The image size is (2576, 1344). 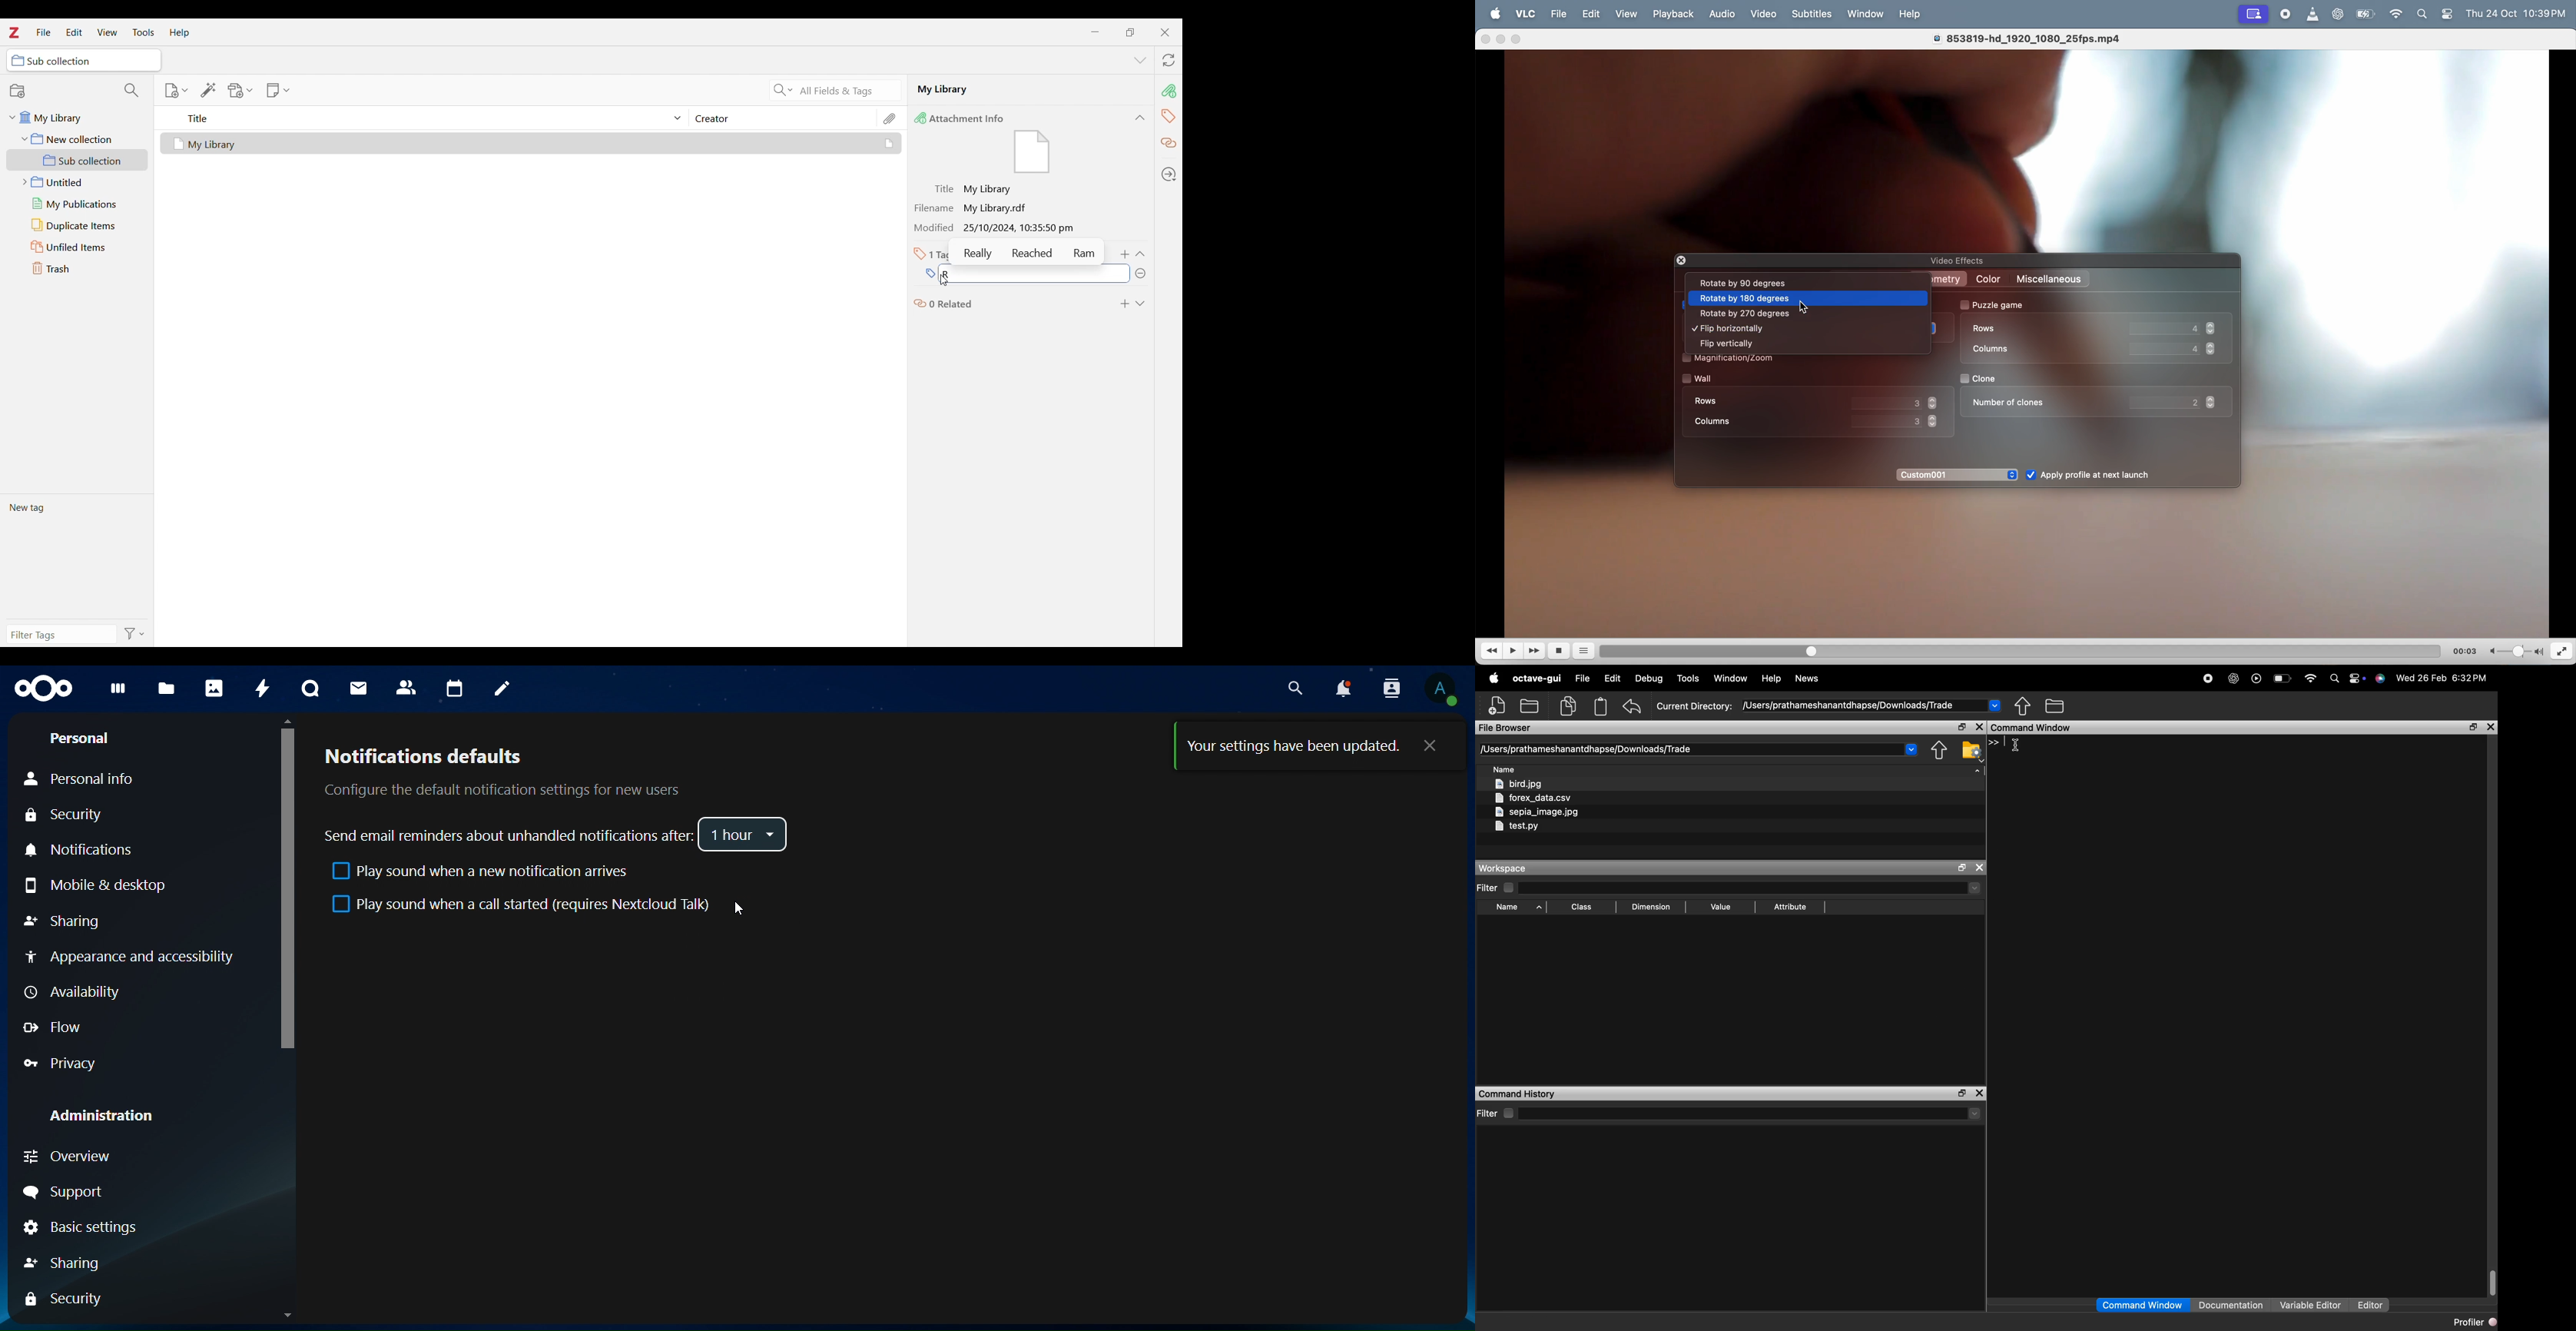 What do you see at coordinates (2097, 476) in the screenshot?
I see `Apply after launch` at bounding box center [2097, 476].